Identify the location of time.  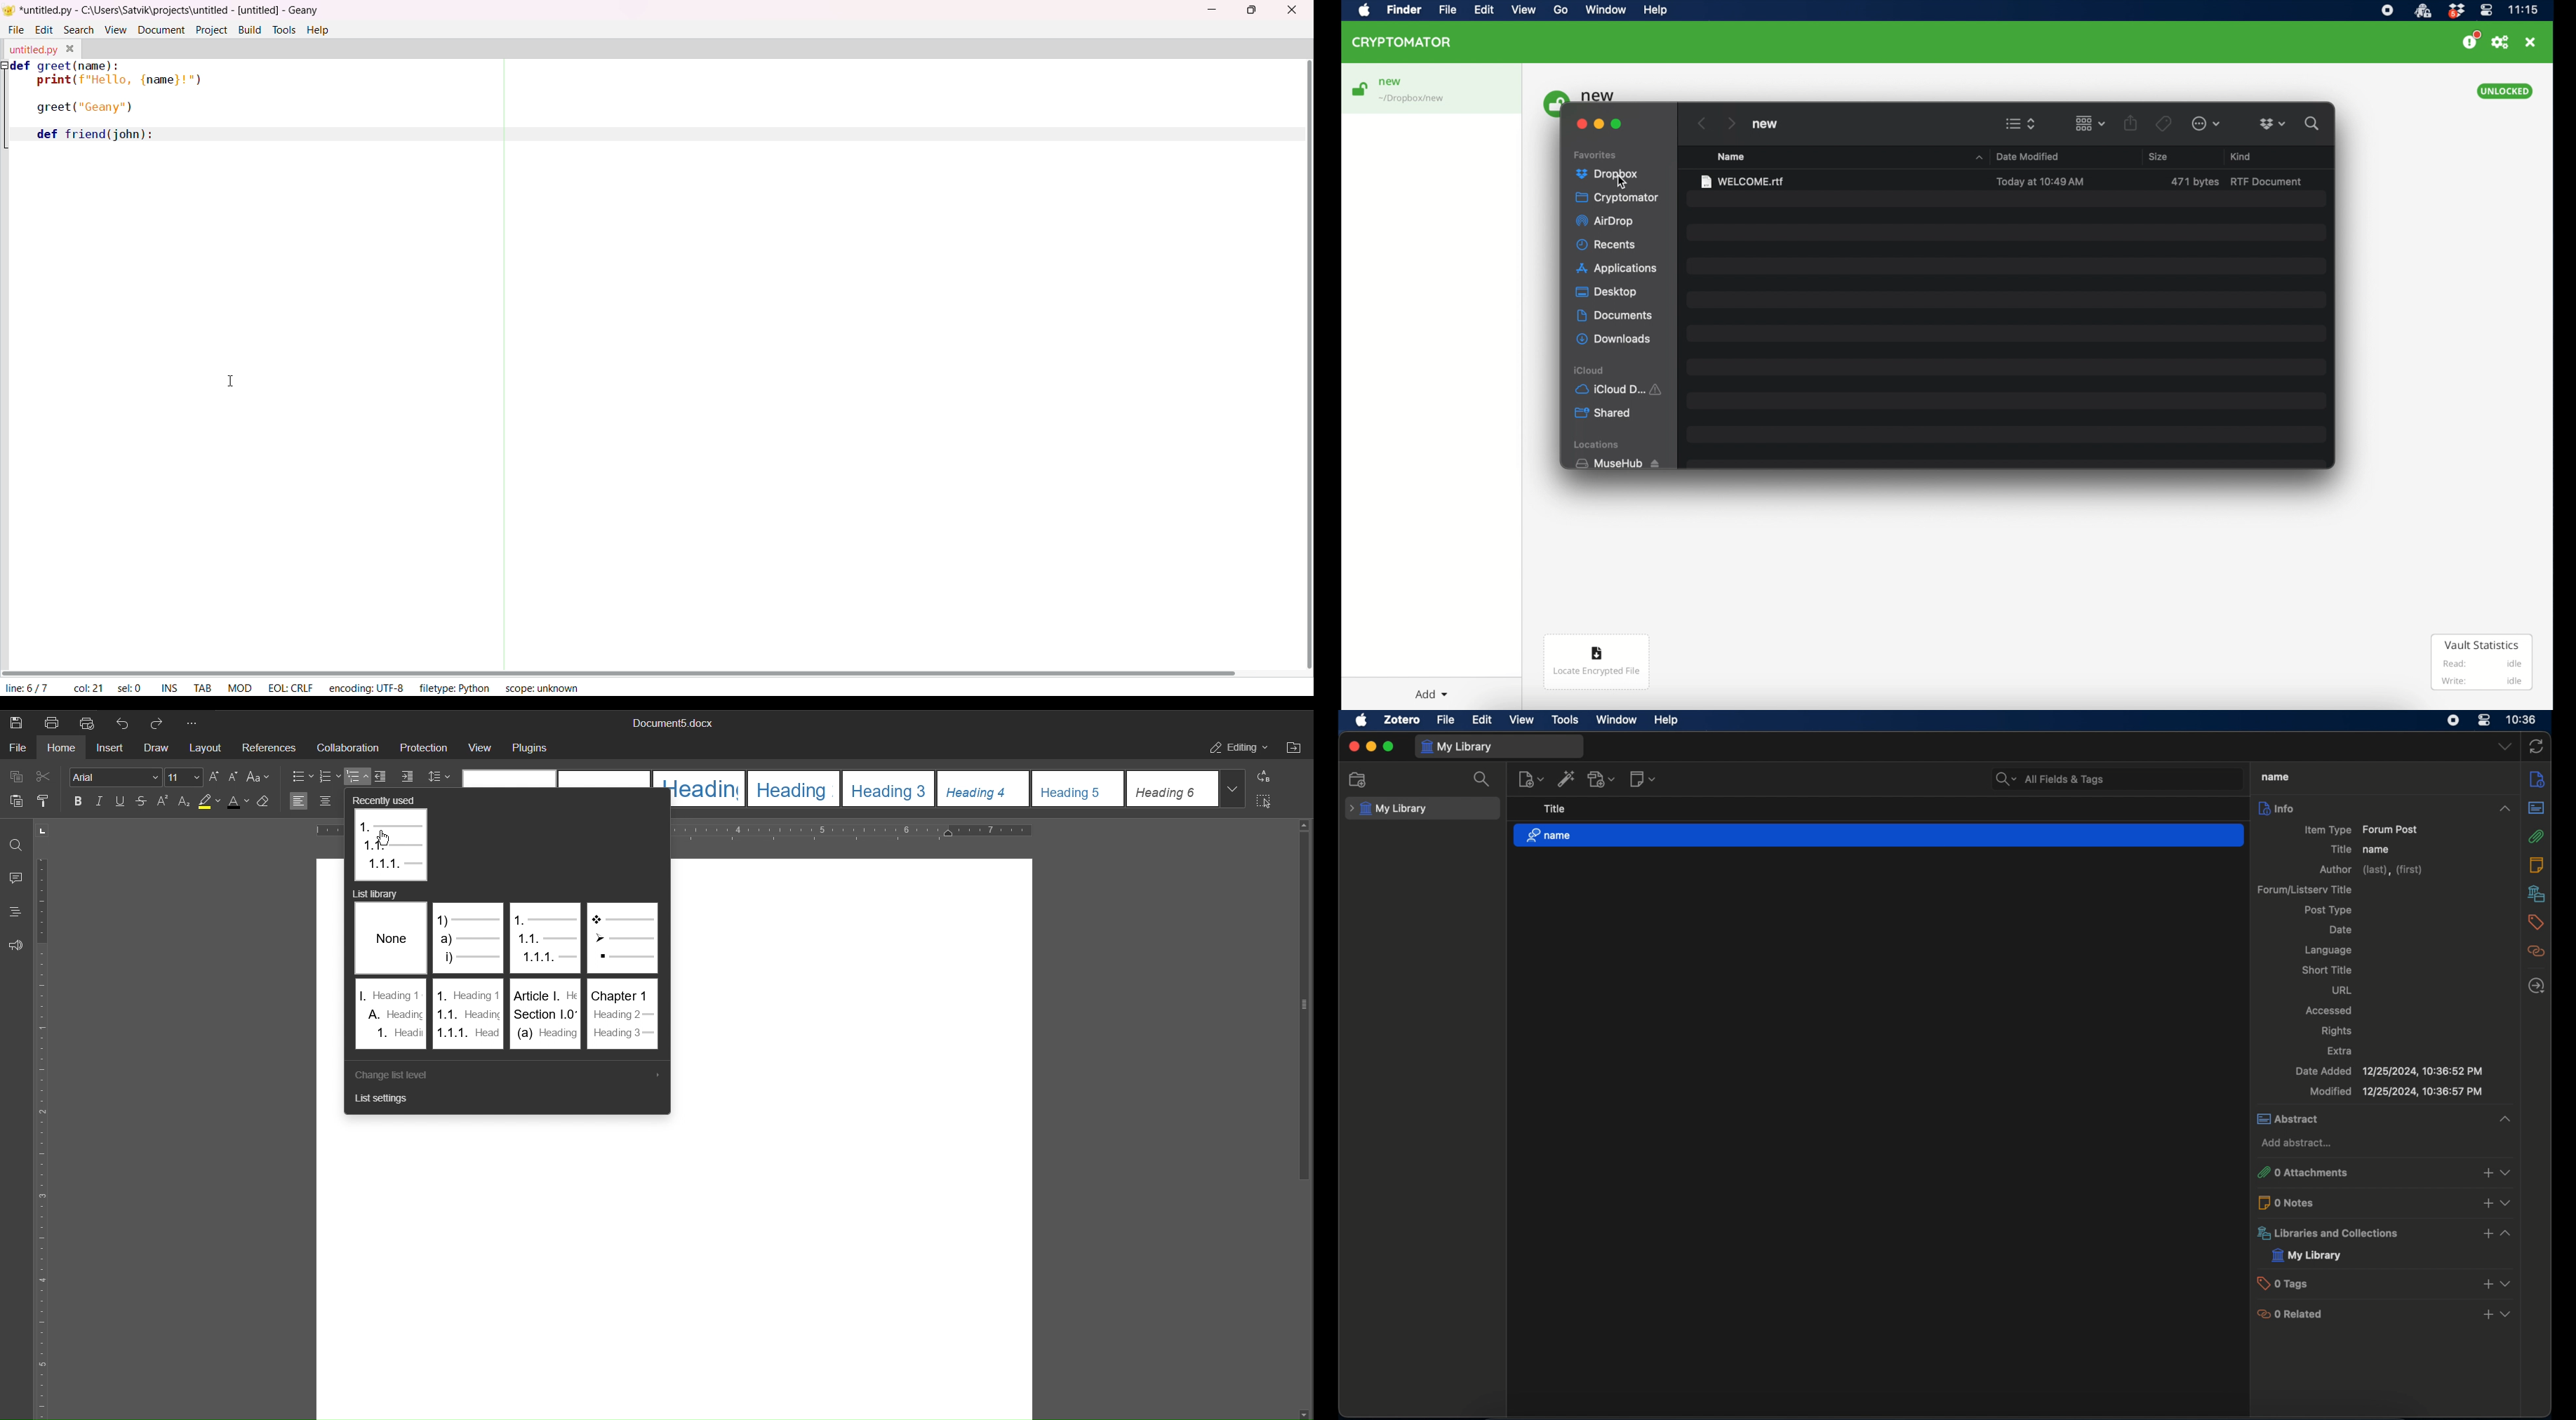
(2521, 719).